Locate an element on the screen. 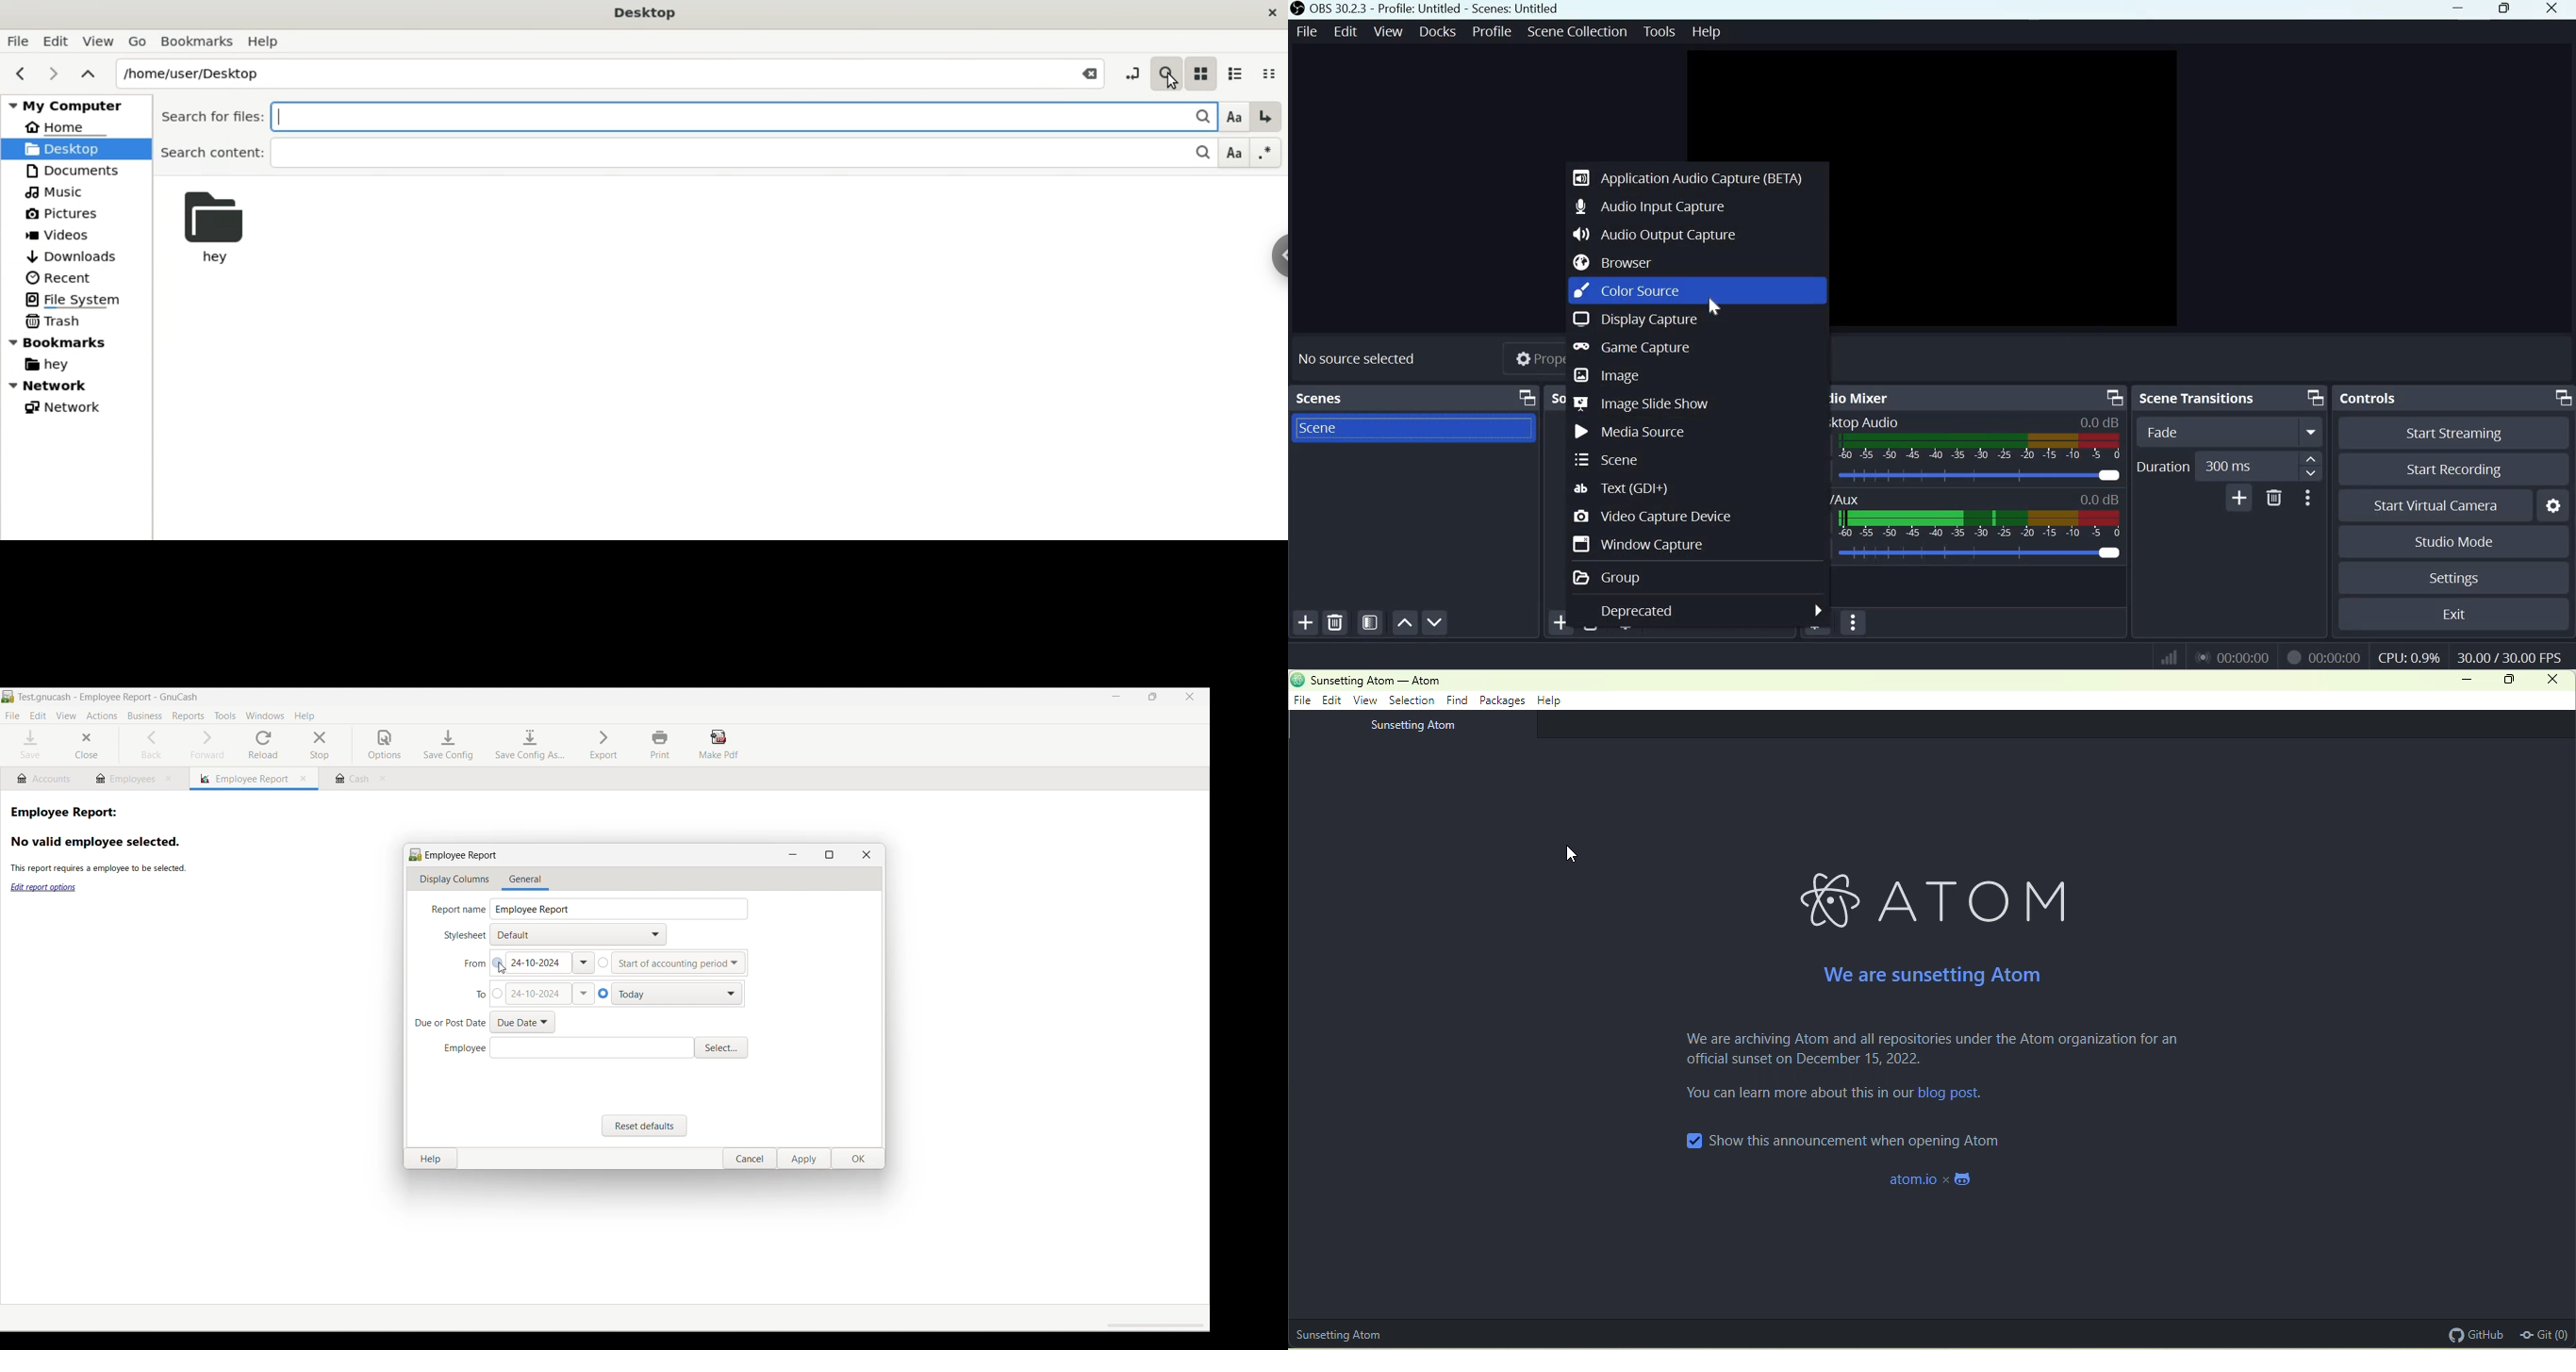 Image resolution: width=2576 pixels, height=1372 pixels. hey is located at coordinates (218, 230).